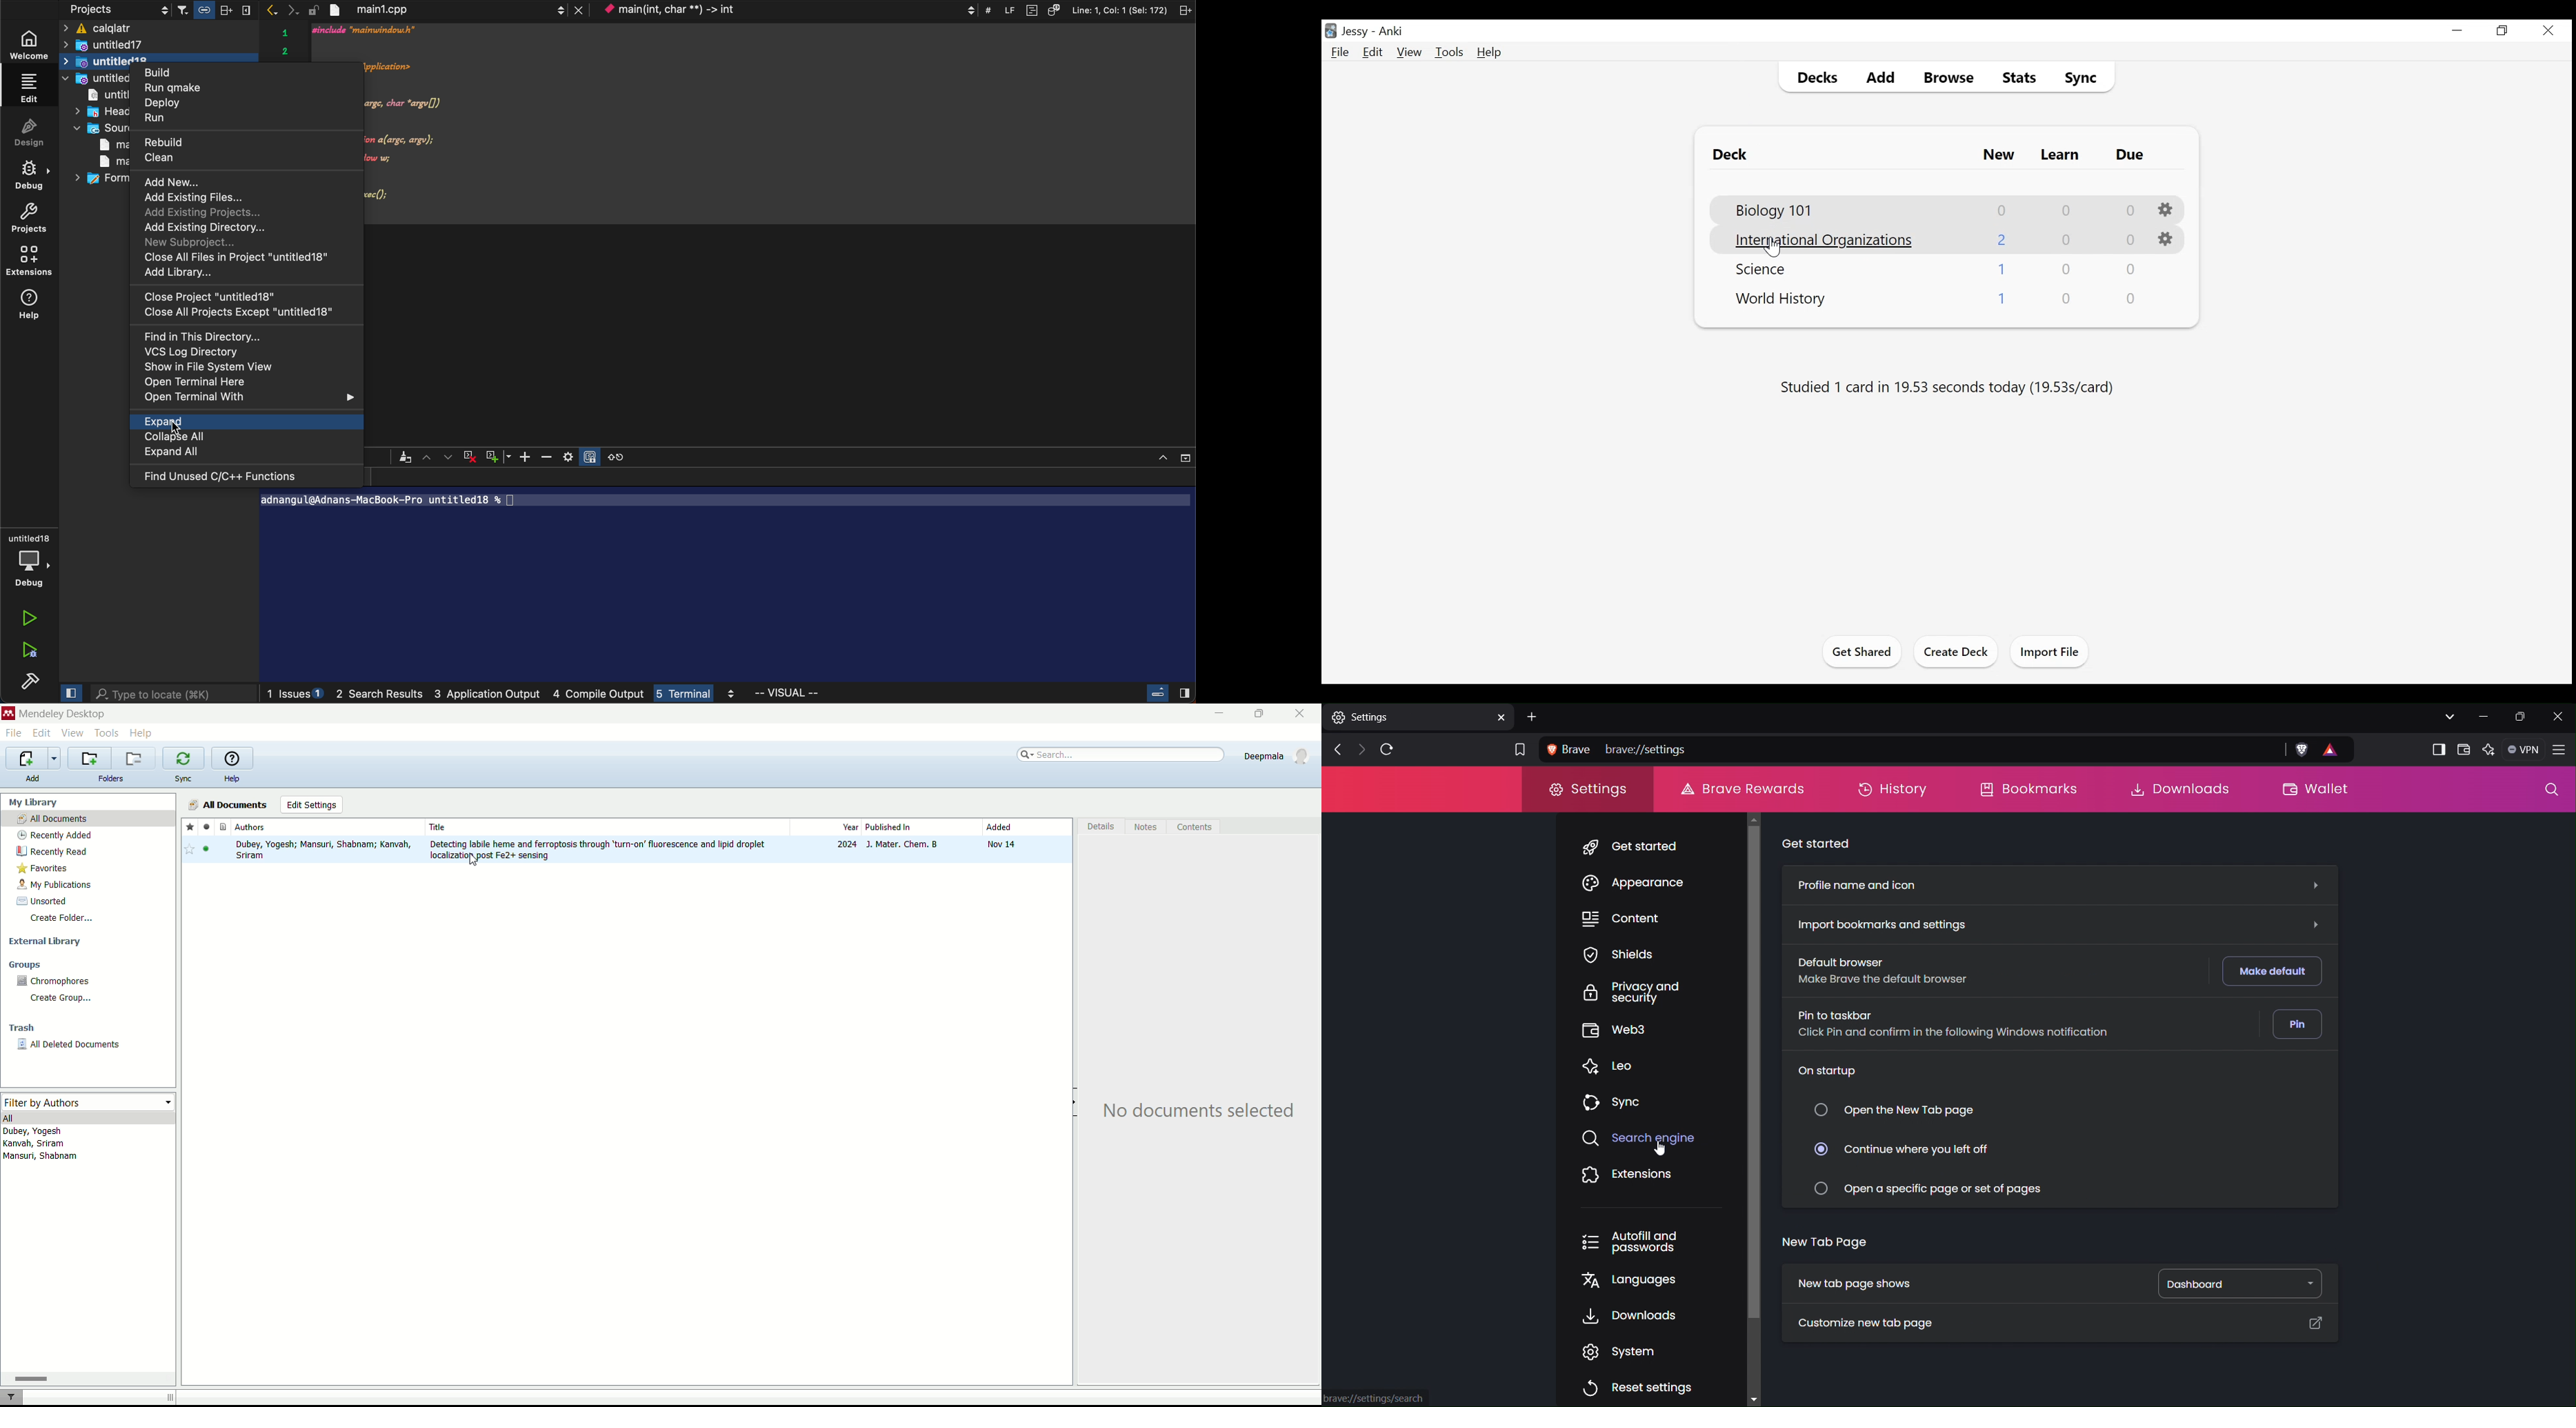 This screenshot has height=1428, width=2576. What do you see at coordinates (2061, 154) in the screenshot?
I see `Learn` at bounding box center [2061, 154].